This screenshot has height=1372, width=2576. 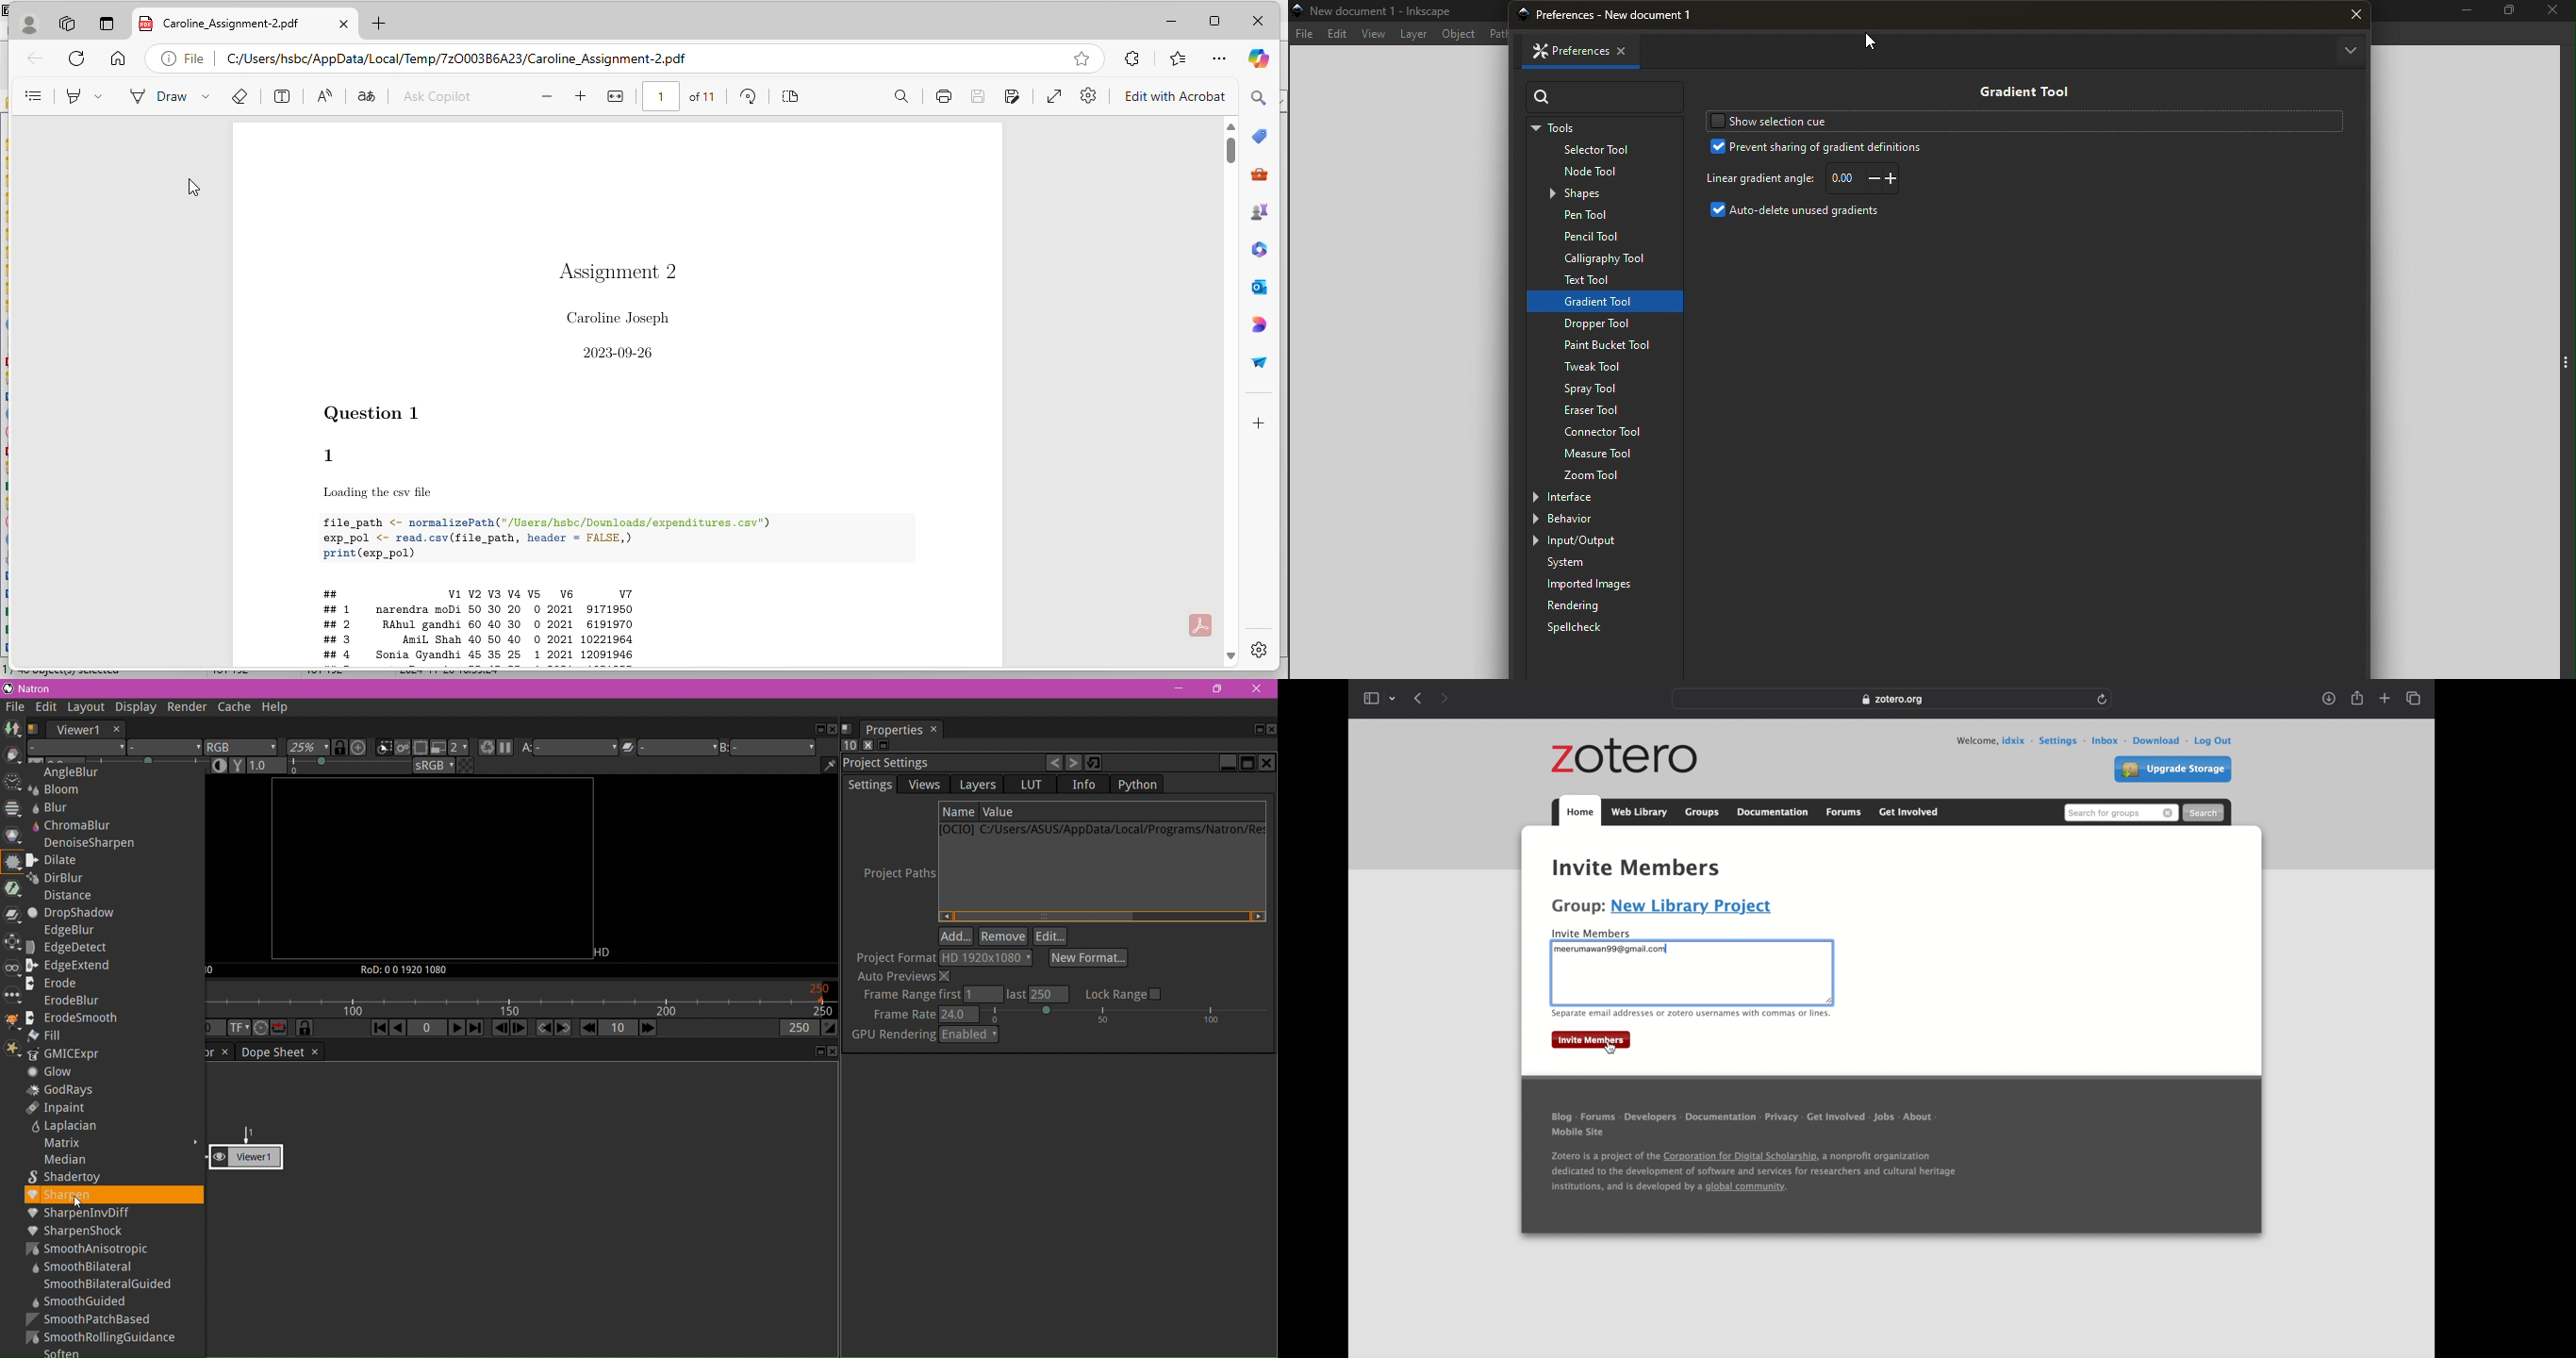 What do you see at coordinates (1171, 22) in the screenshot?
I see `minimize` at bounding box center [1171, 22].